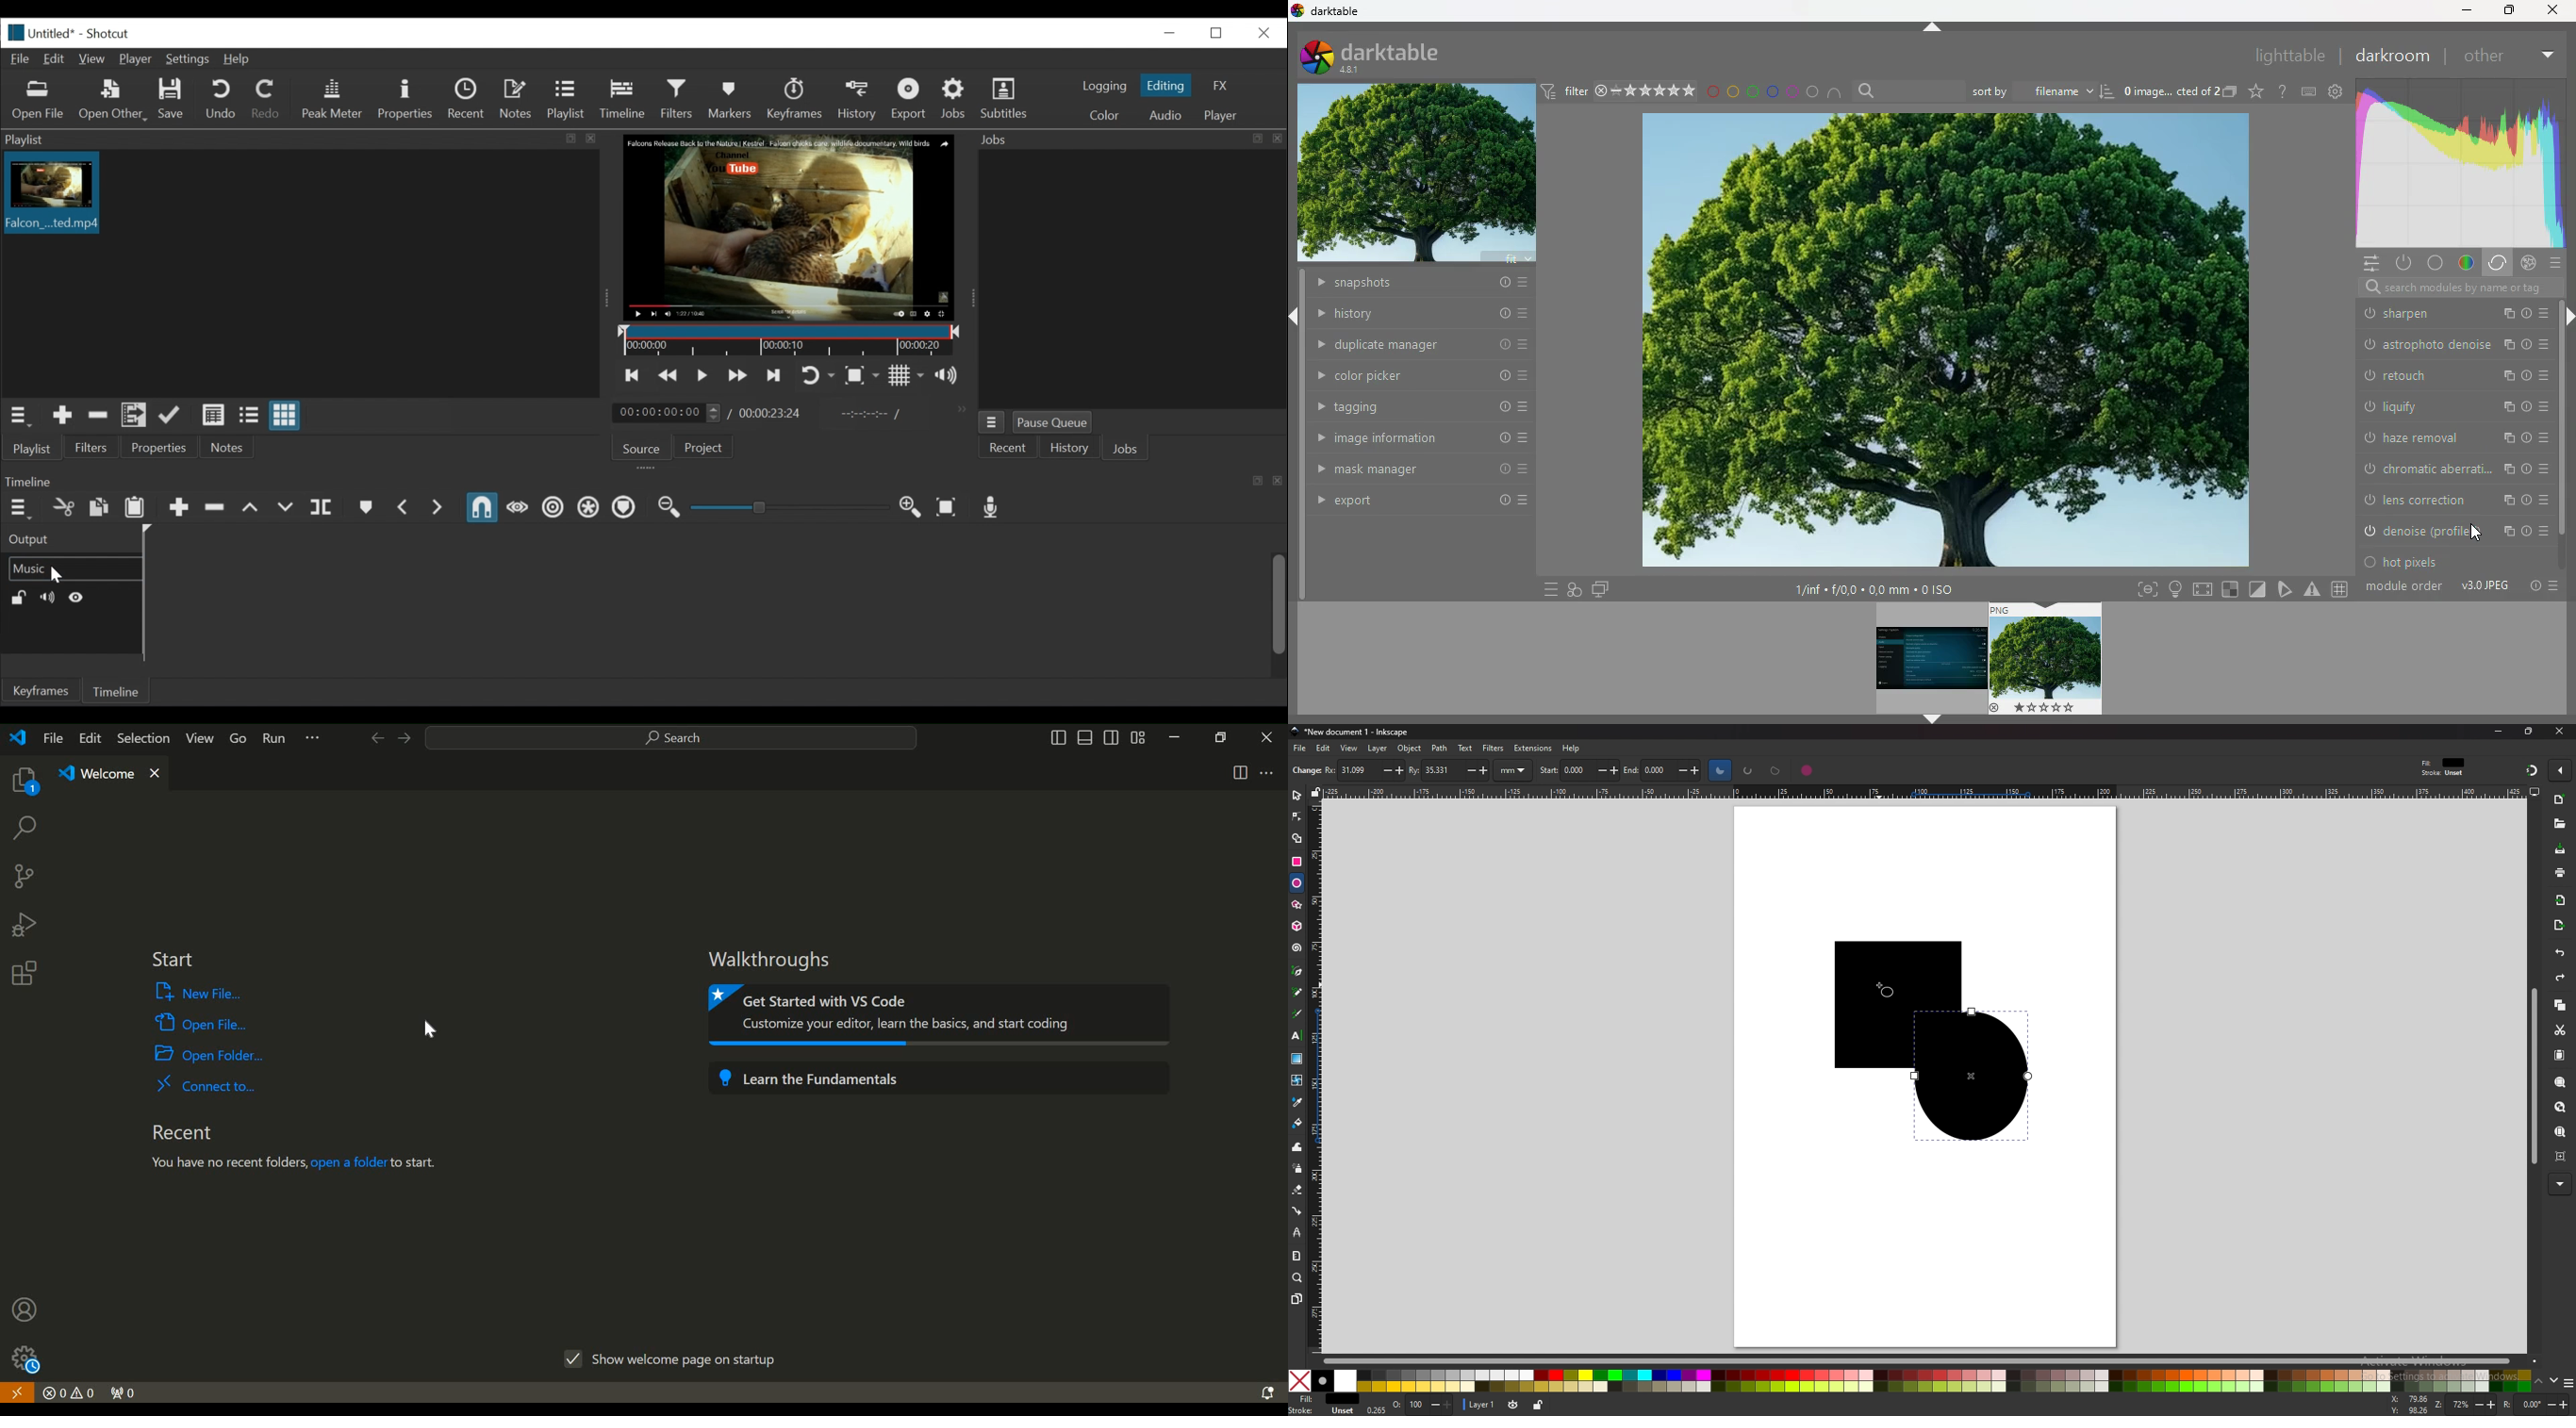 The height and width of the screenshot is (1428, 2576). I want to click on chord, so click(1776, 770).